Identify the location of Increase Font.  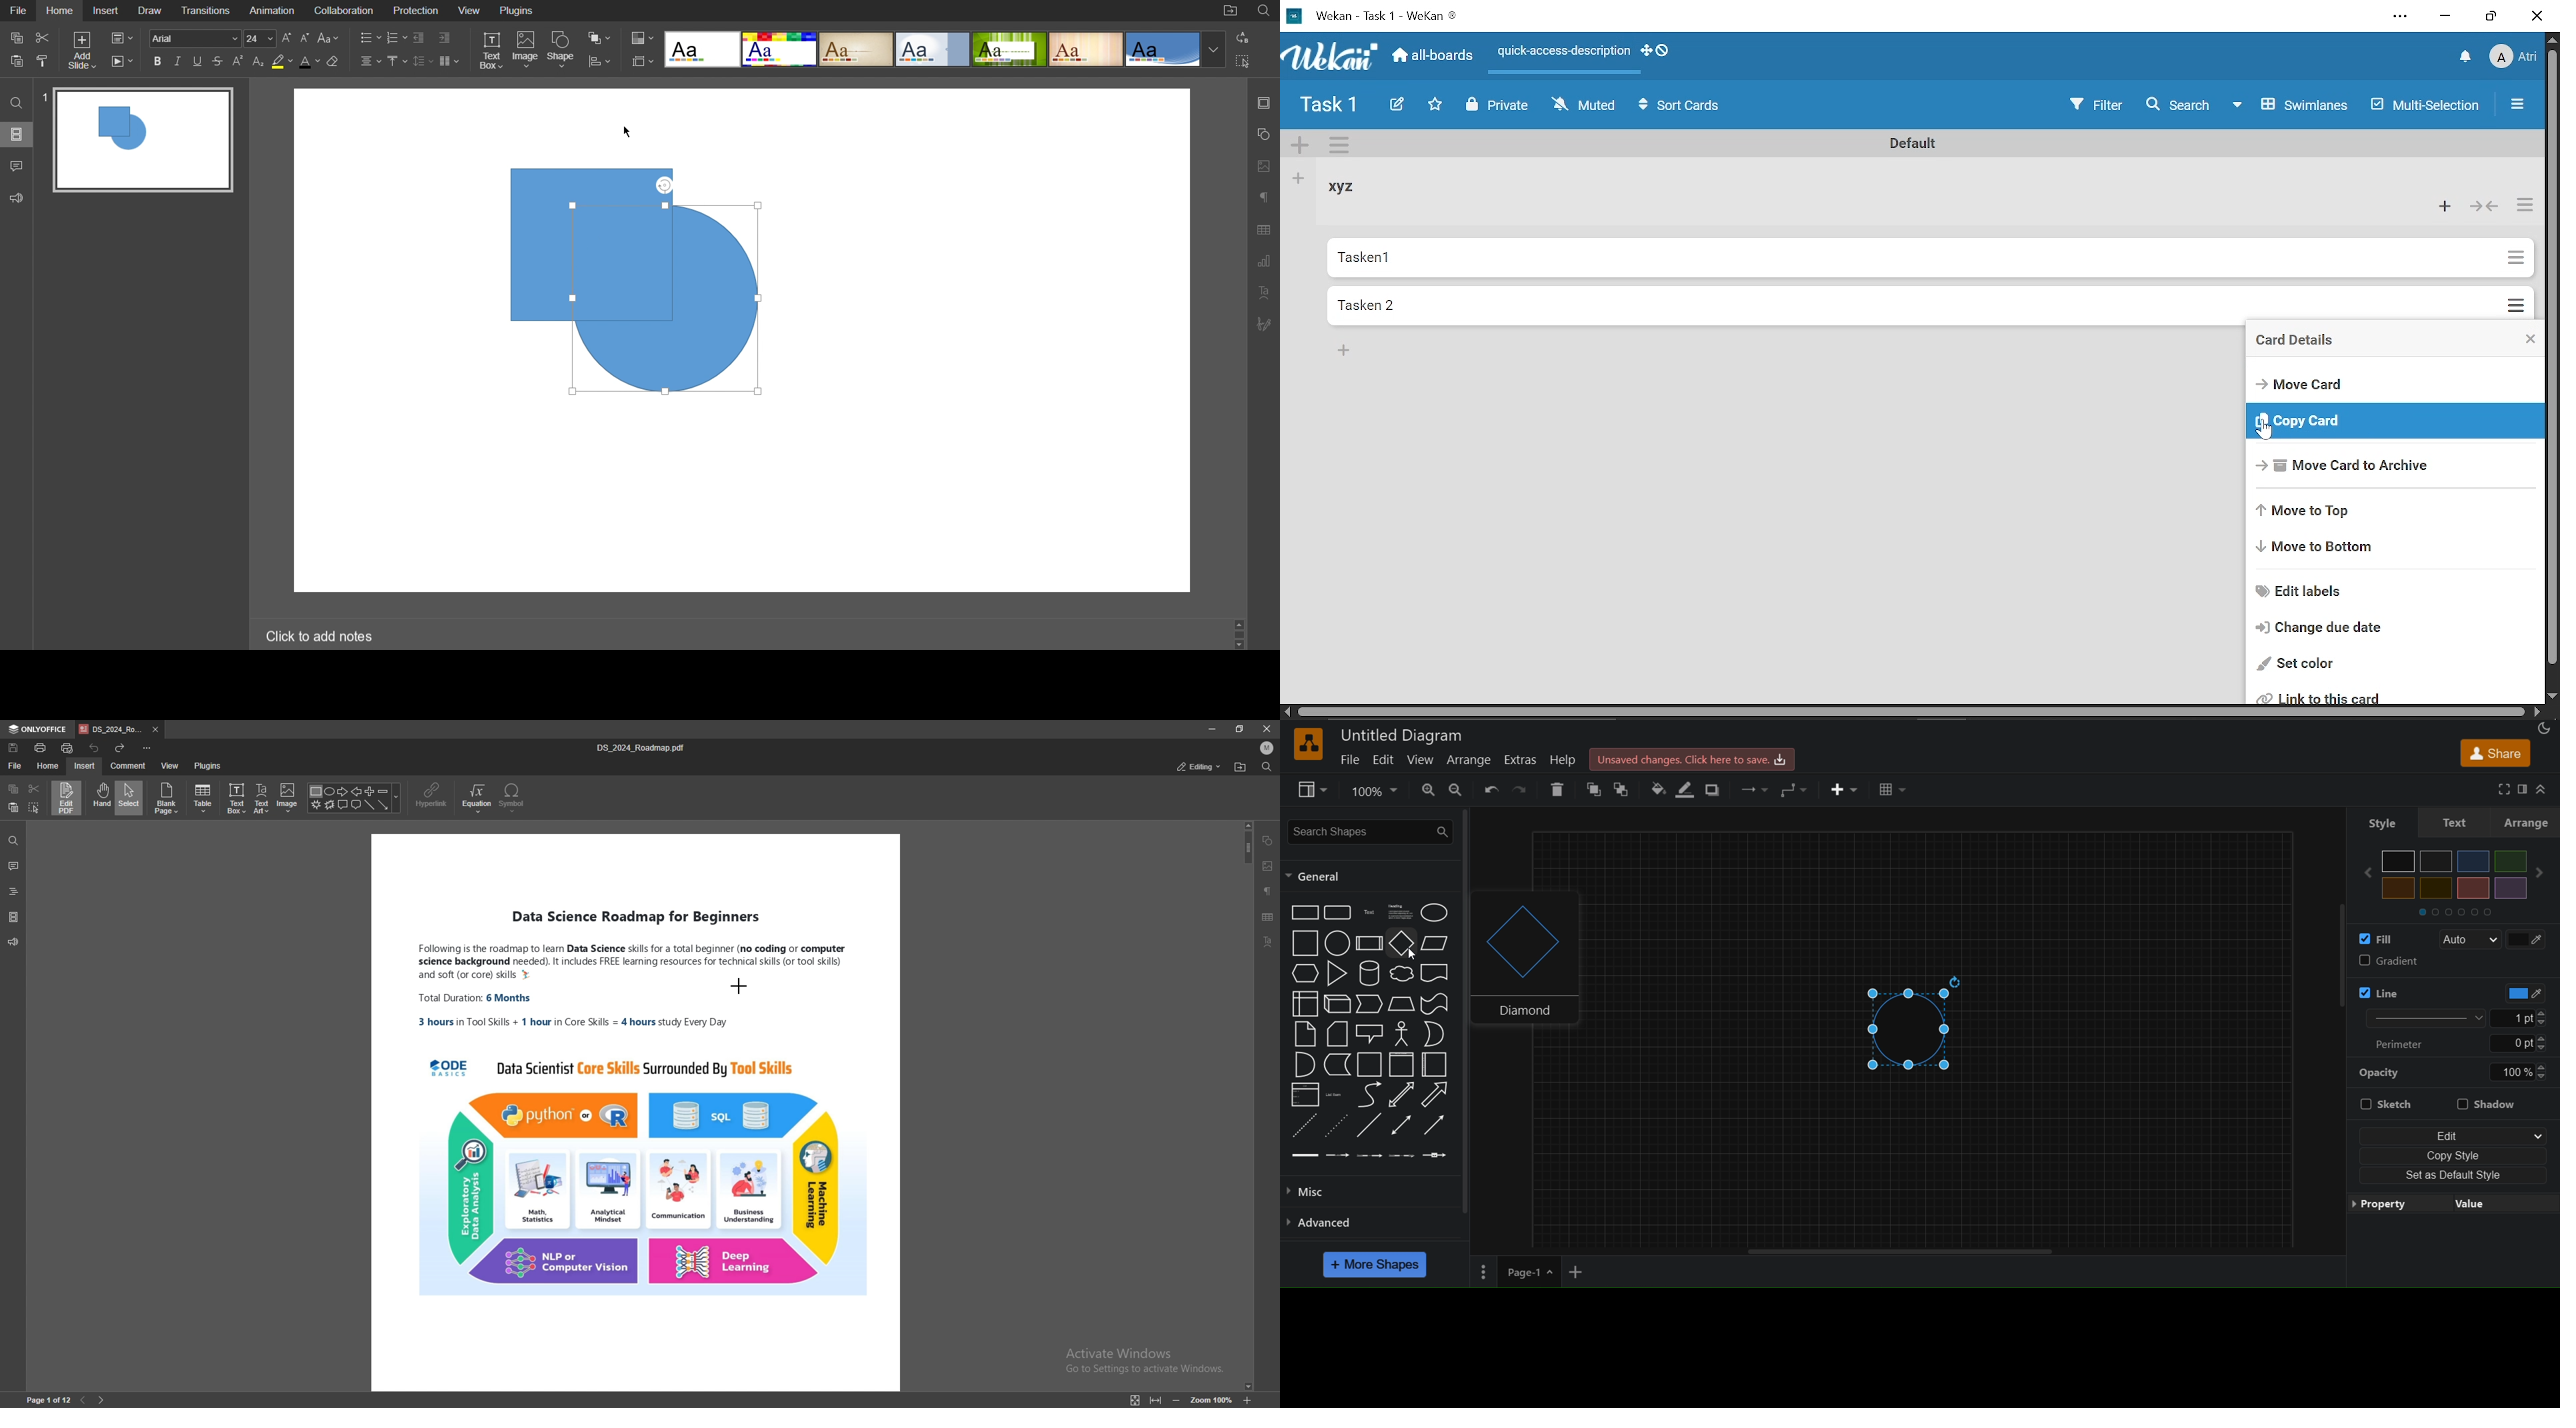
(287, 37).